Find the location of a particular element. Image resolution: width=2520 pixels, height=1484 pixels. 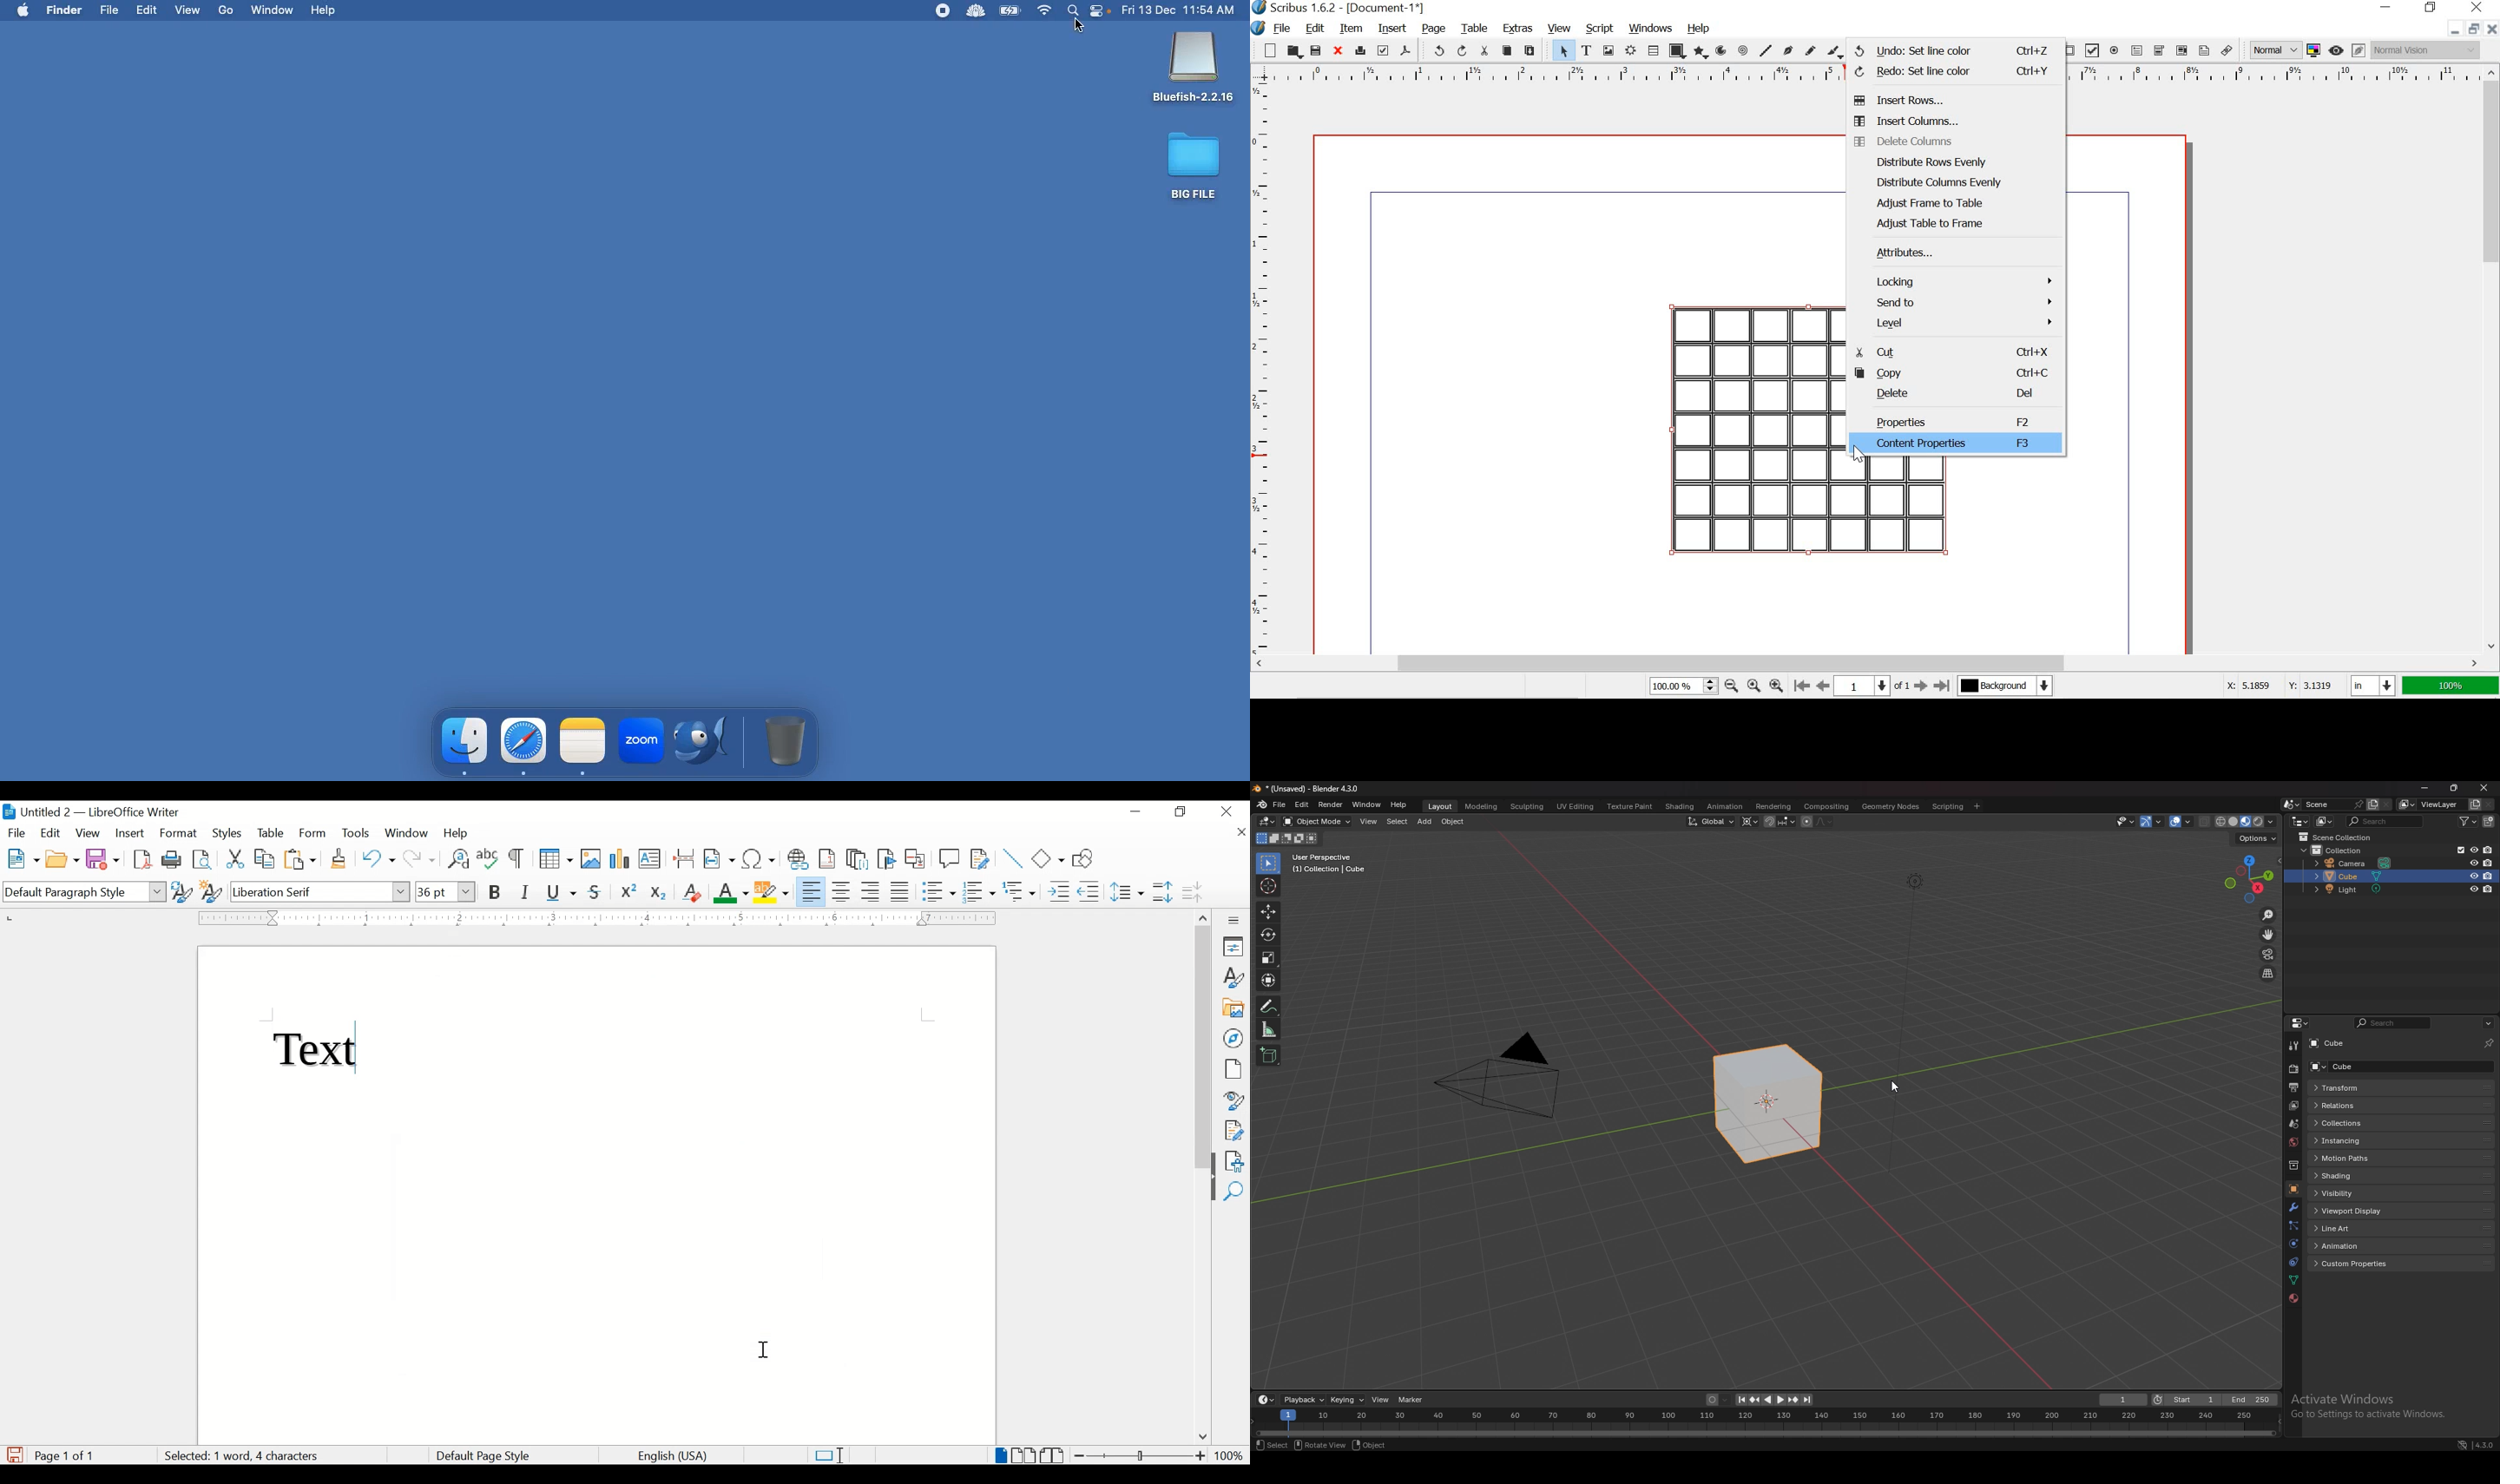

Click is located at coordinates (1075, 25).